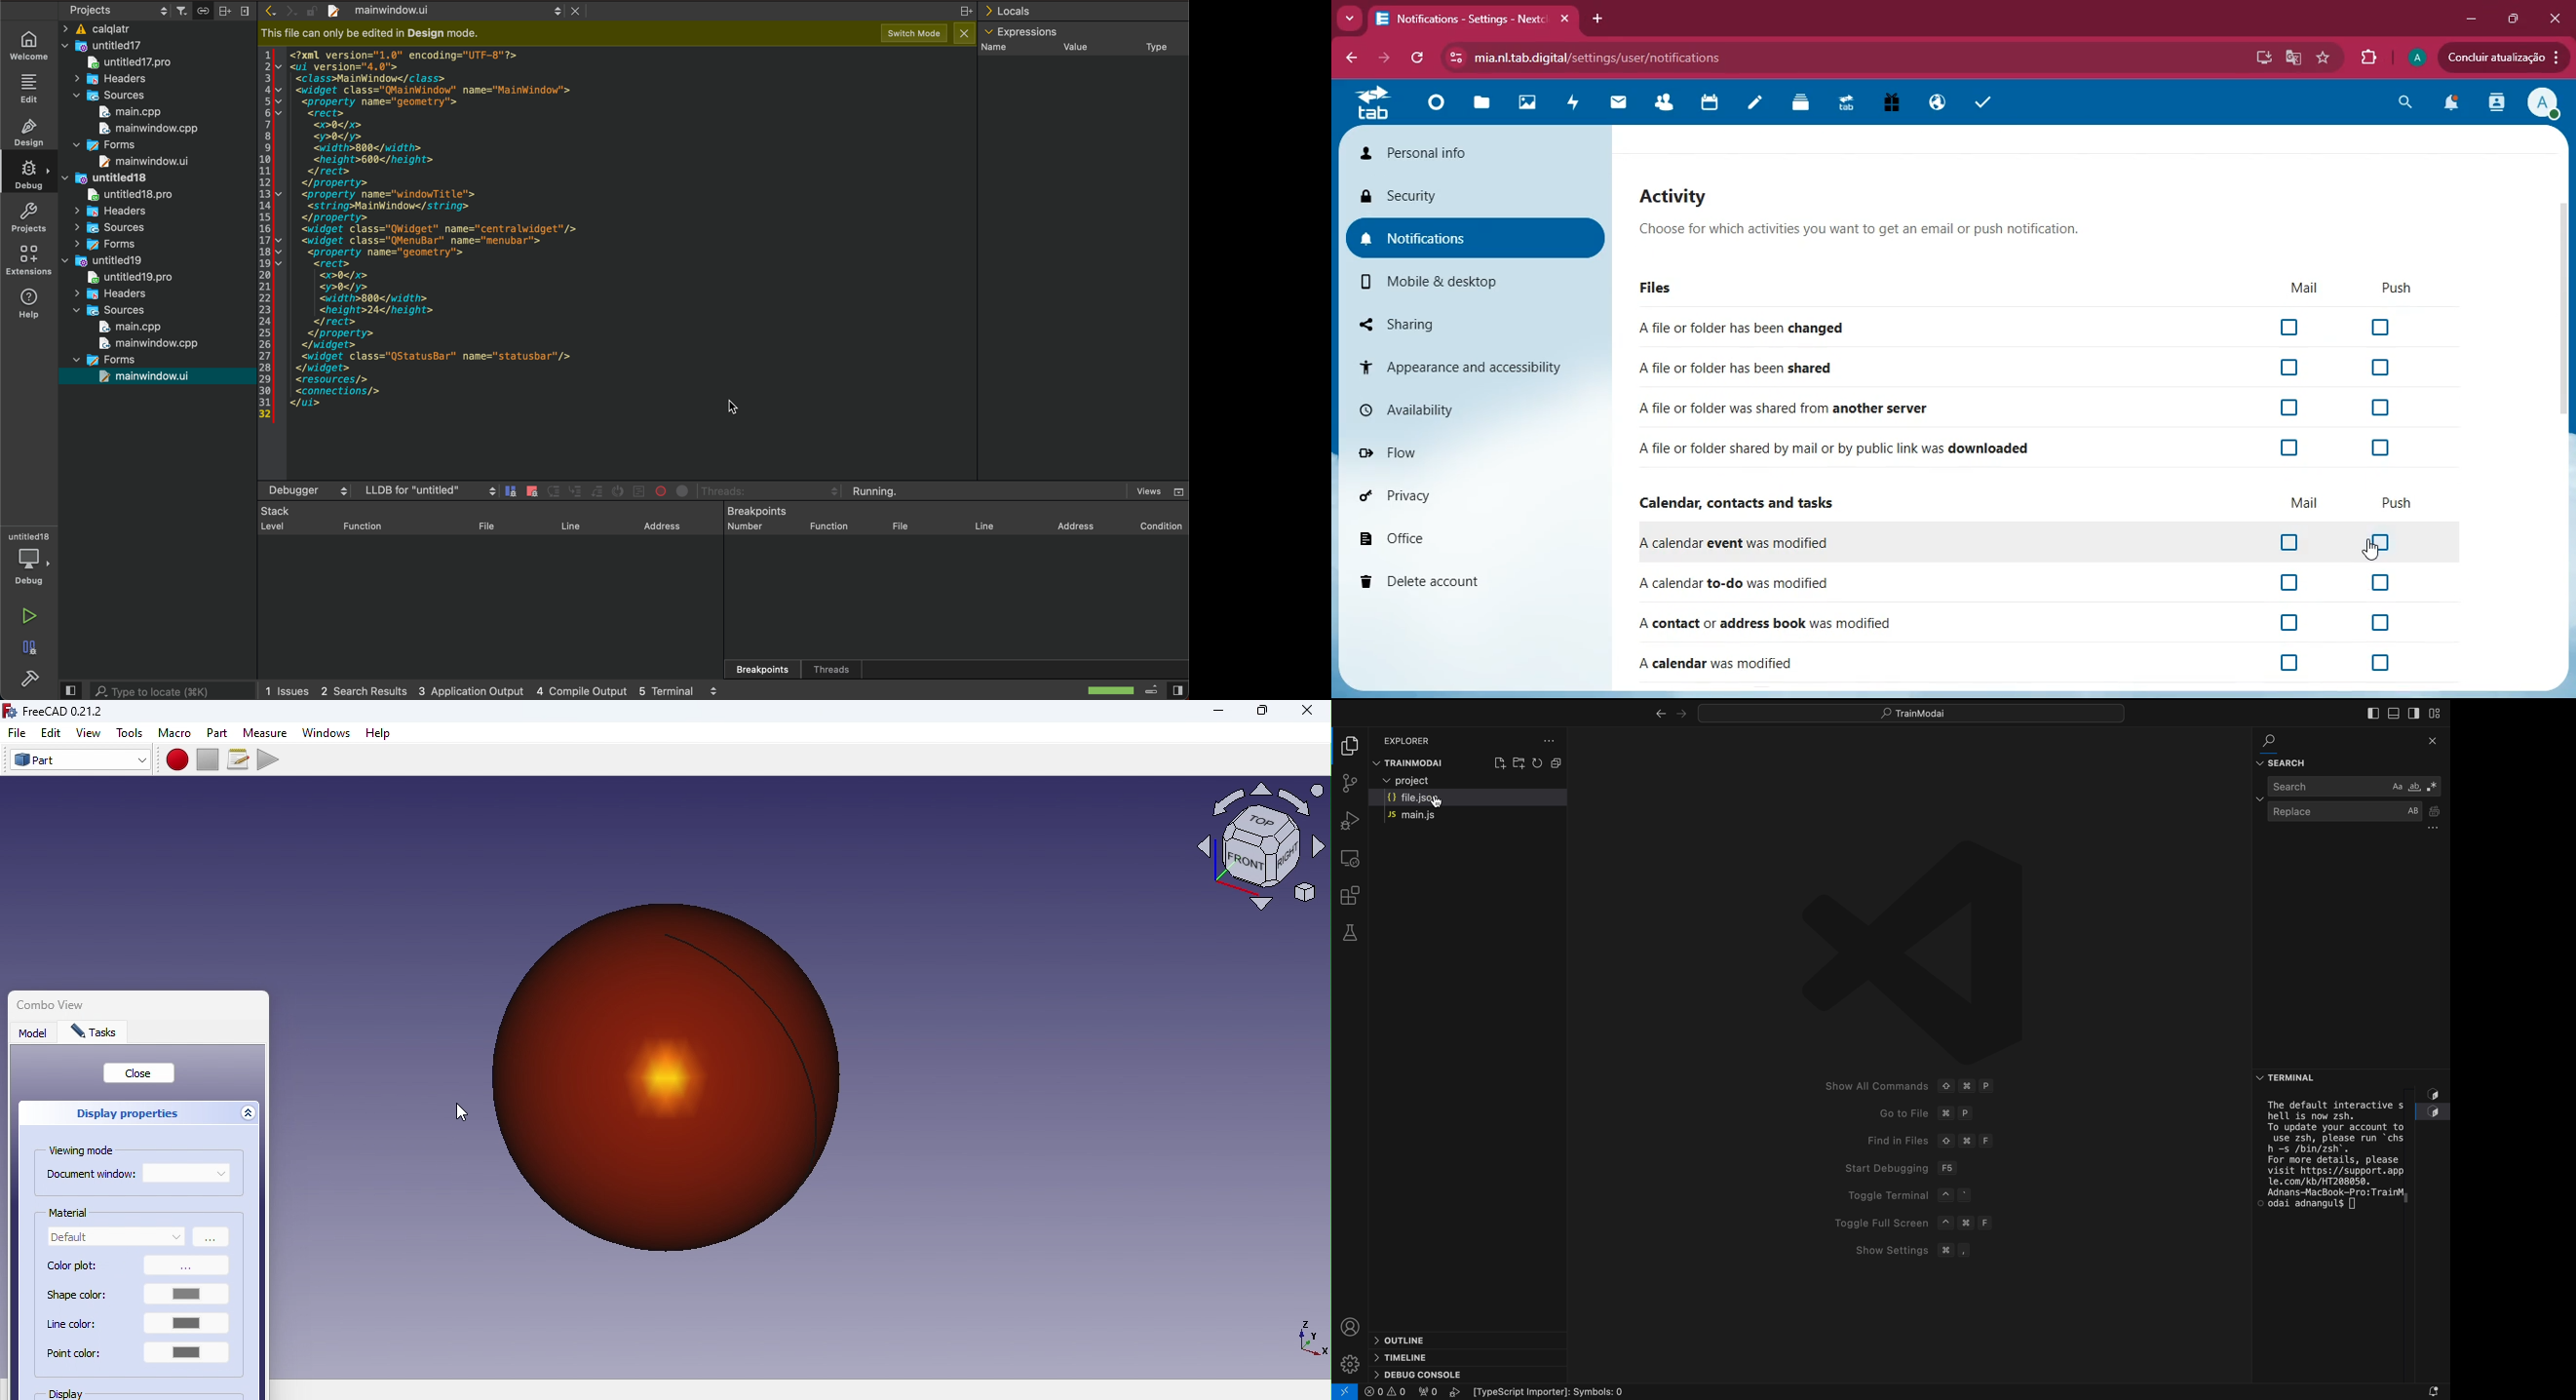 The height and width of the screenshot is (1400, 2576). I want to click on terminal, so click(2341, 1076).